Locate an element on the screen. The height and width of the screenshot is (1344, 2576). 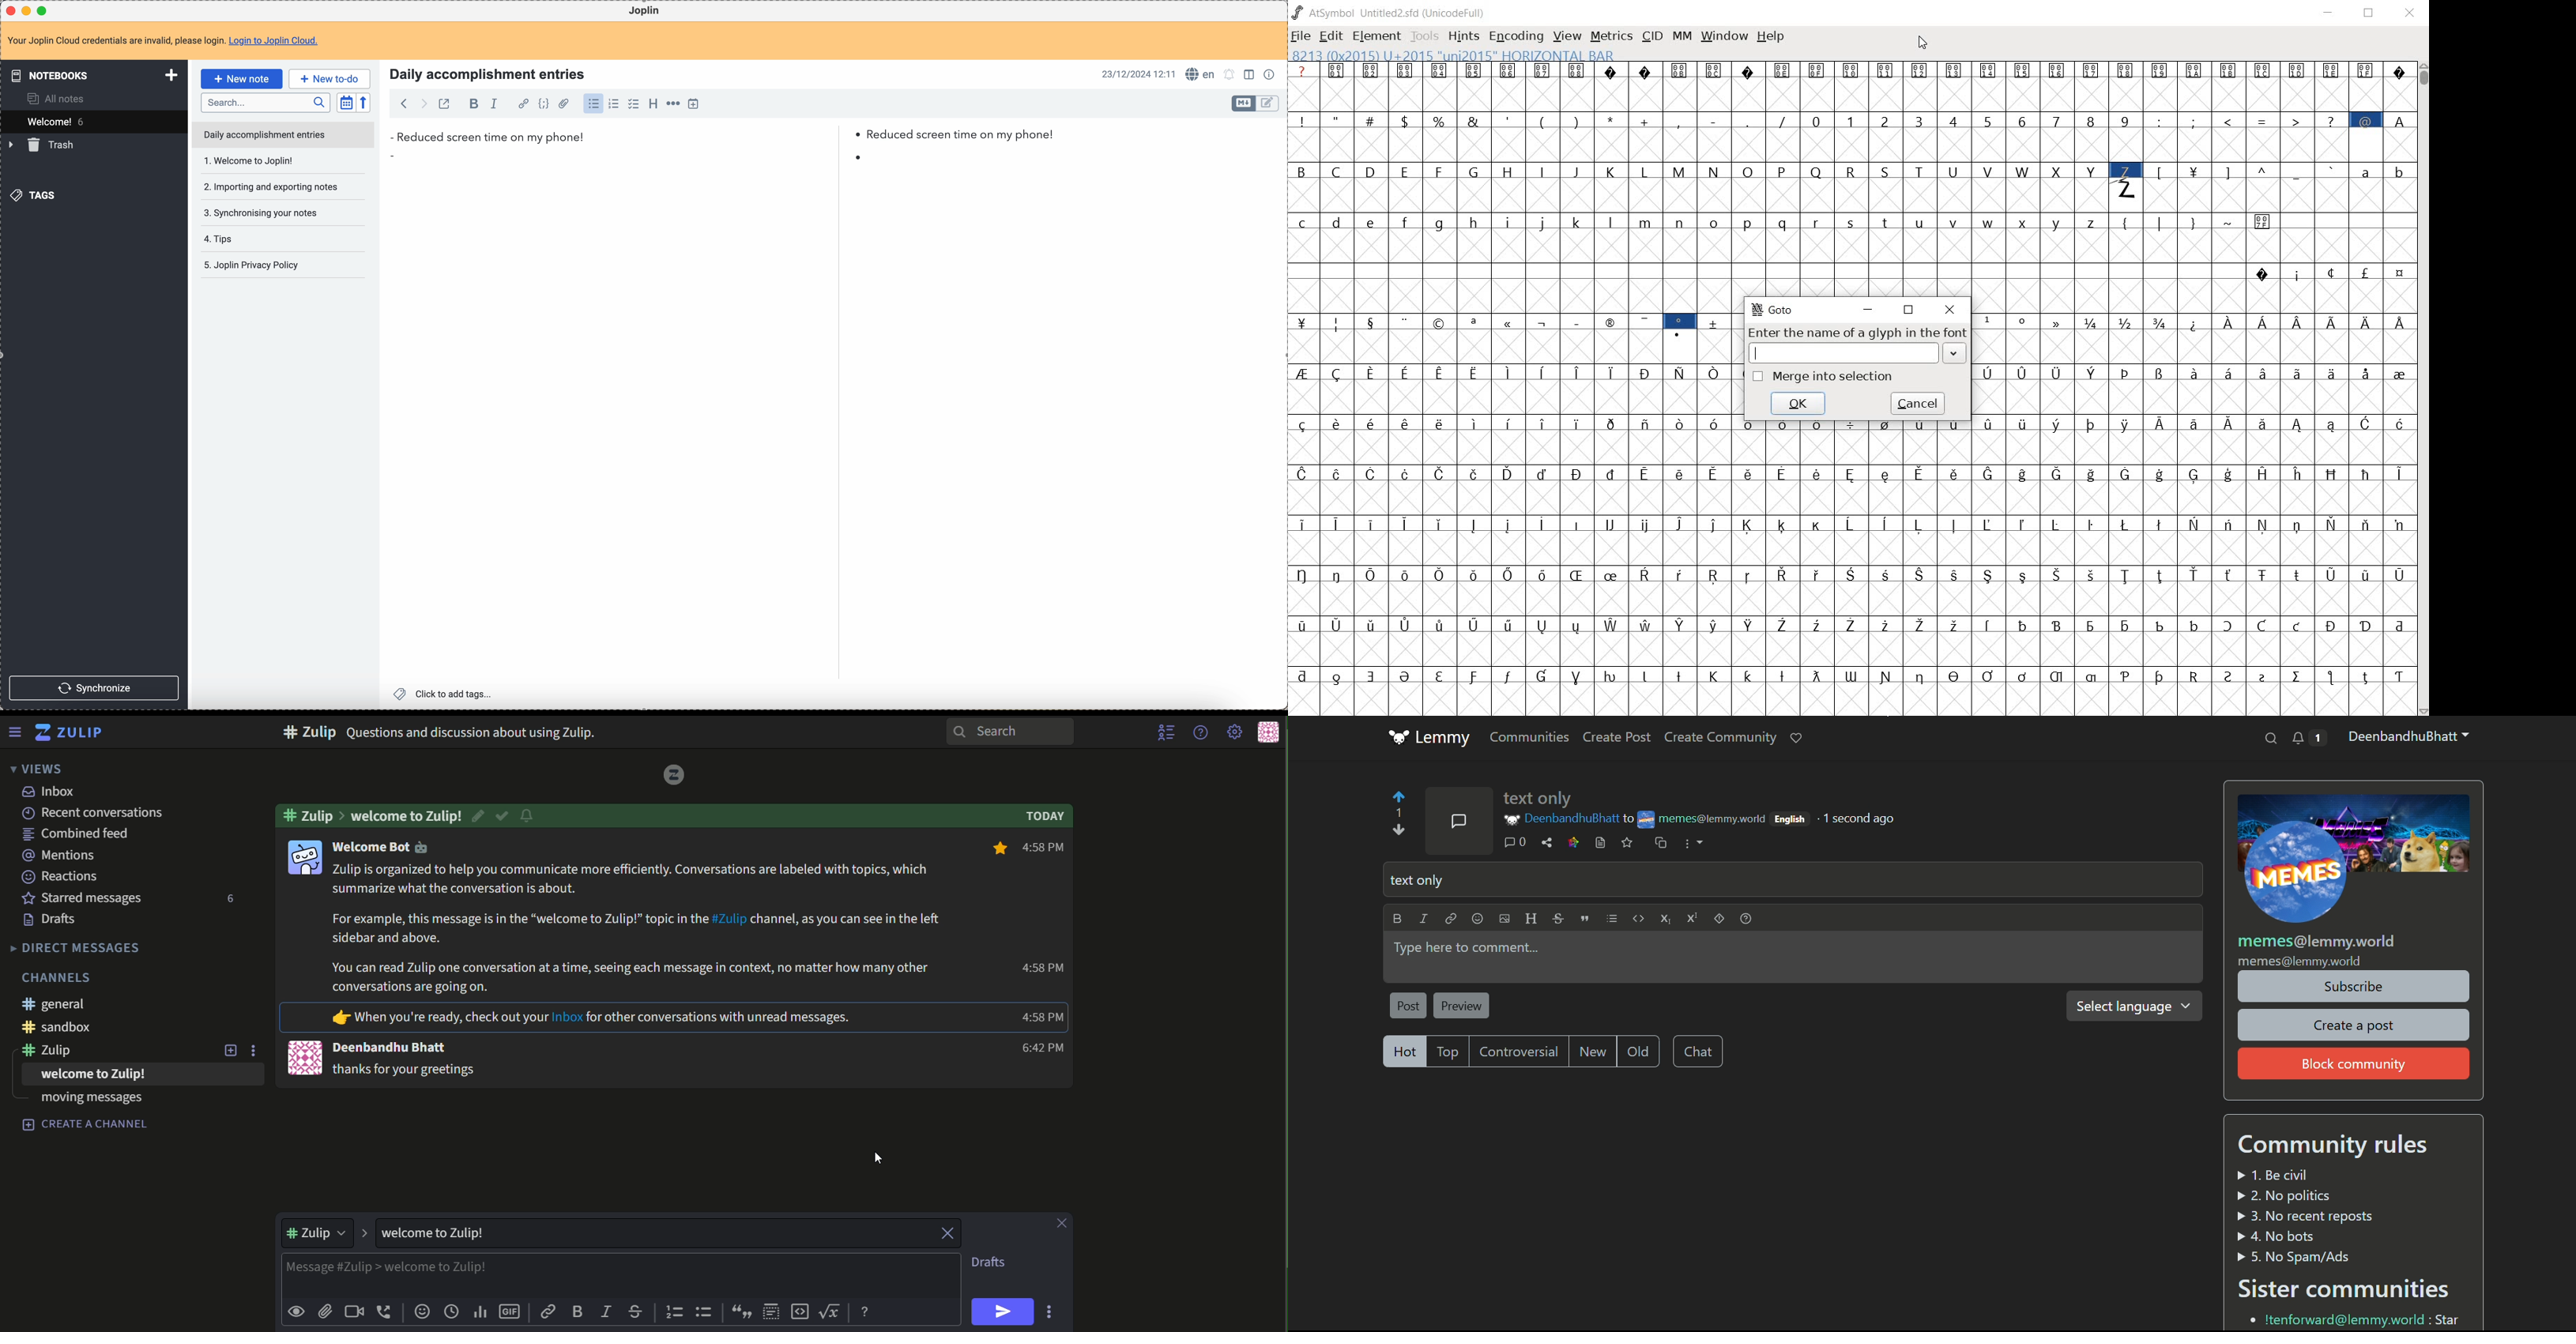
more is located at coordinates (1694, 843).